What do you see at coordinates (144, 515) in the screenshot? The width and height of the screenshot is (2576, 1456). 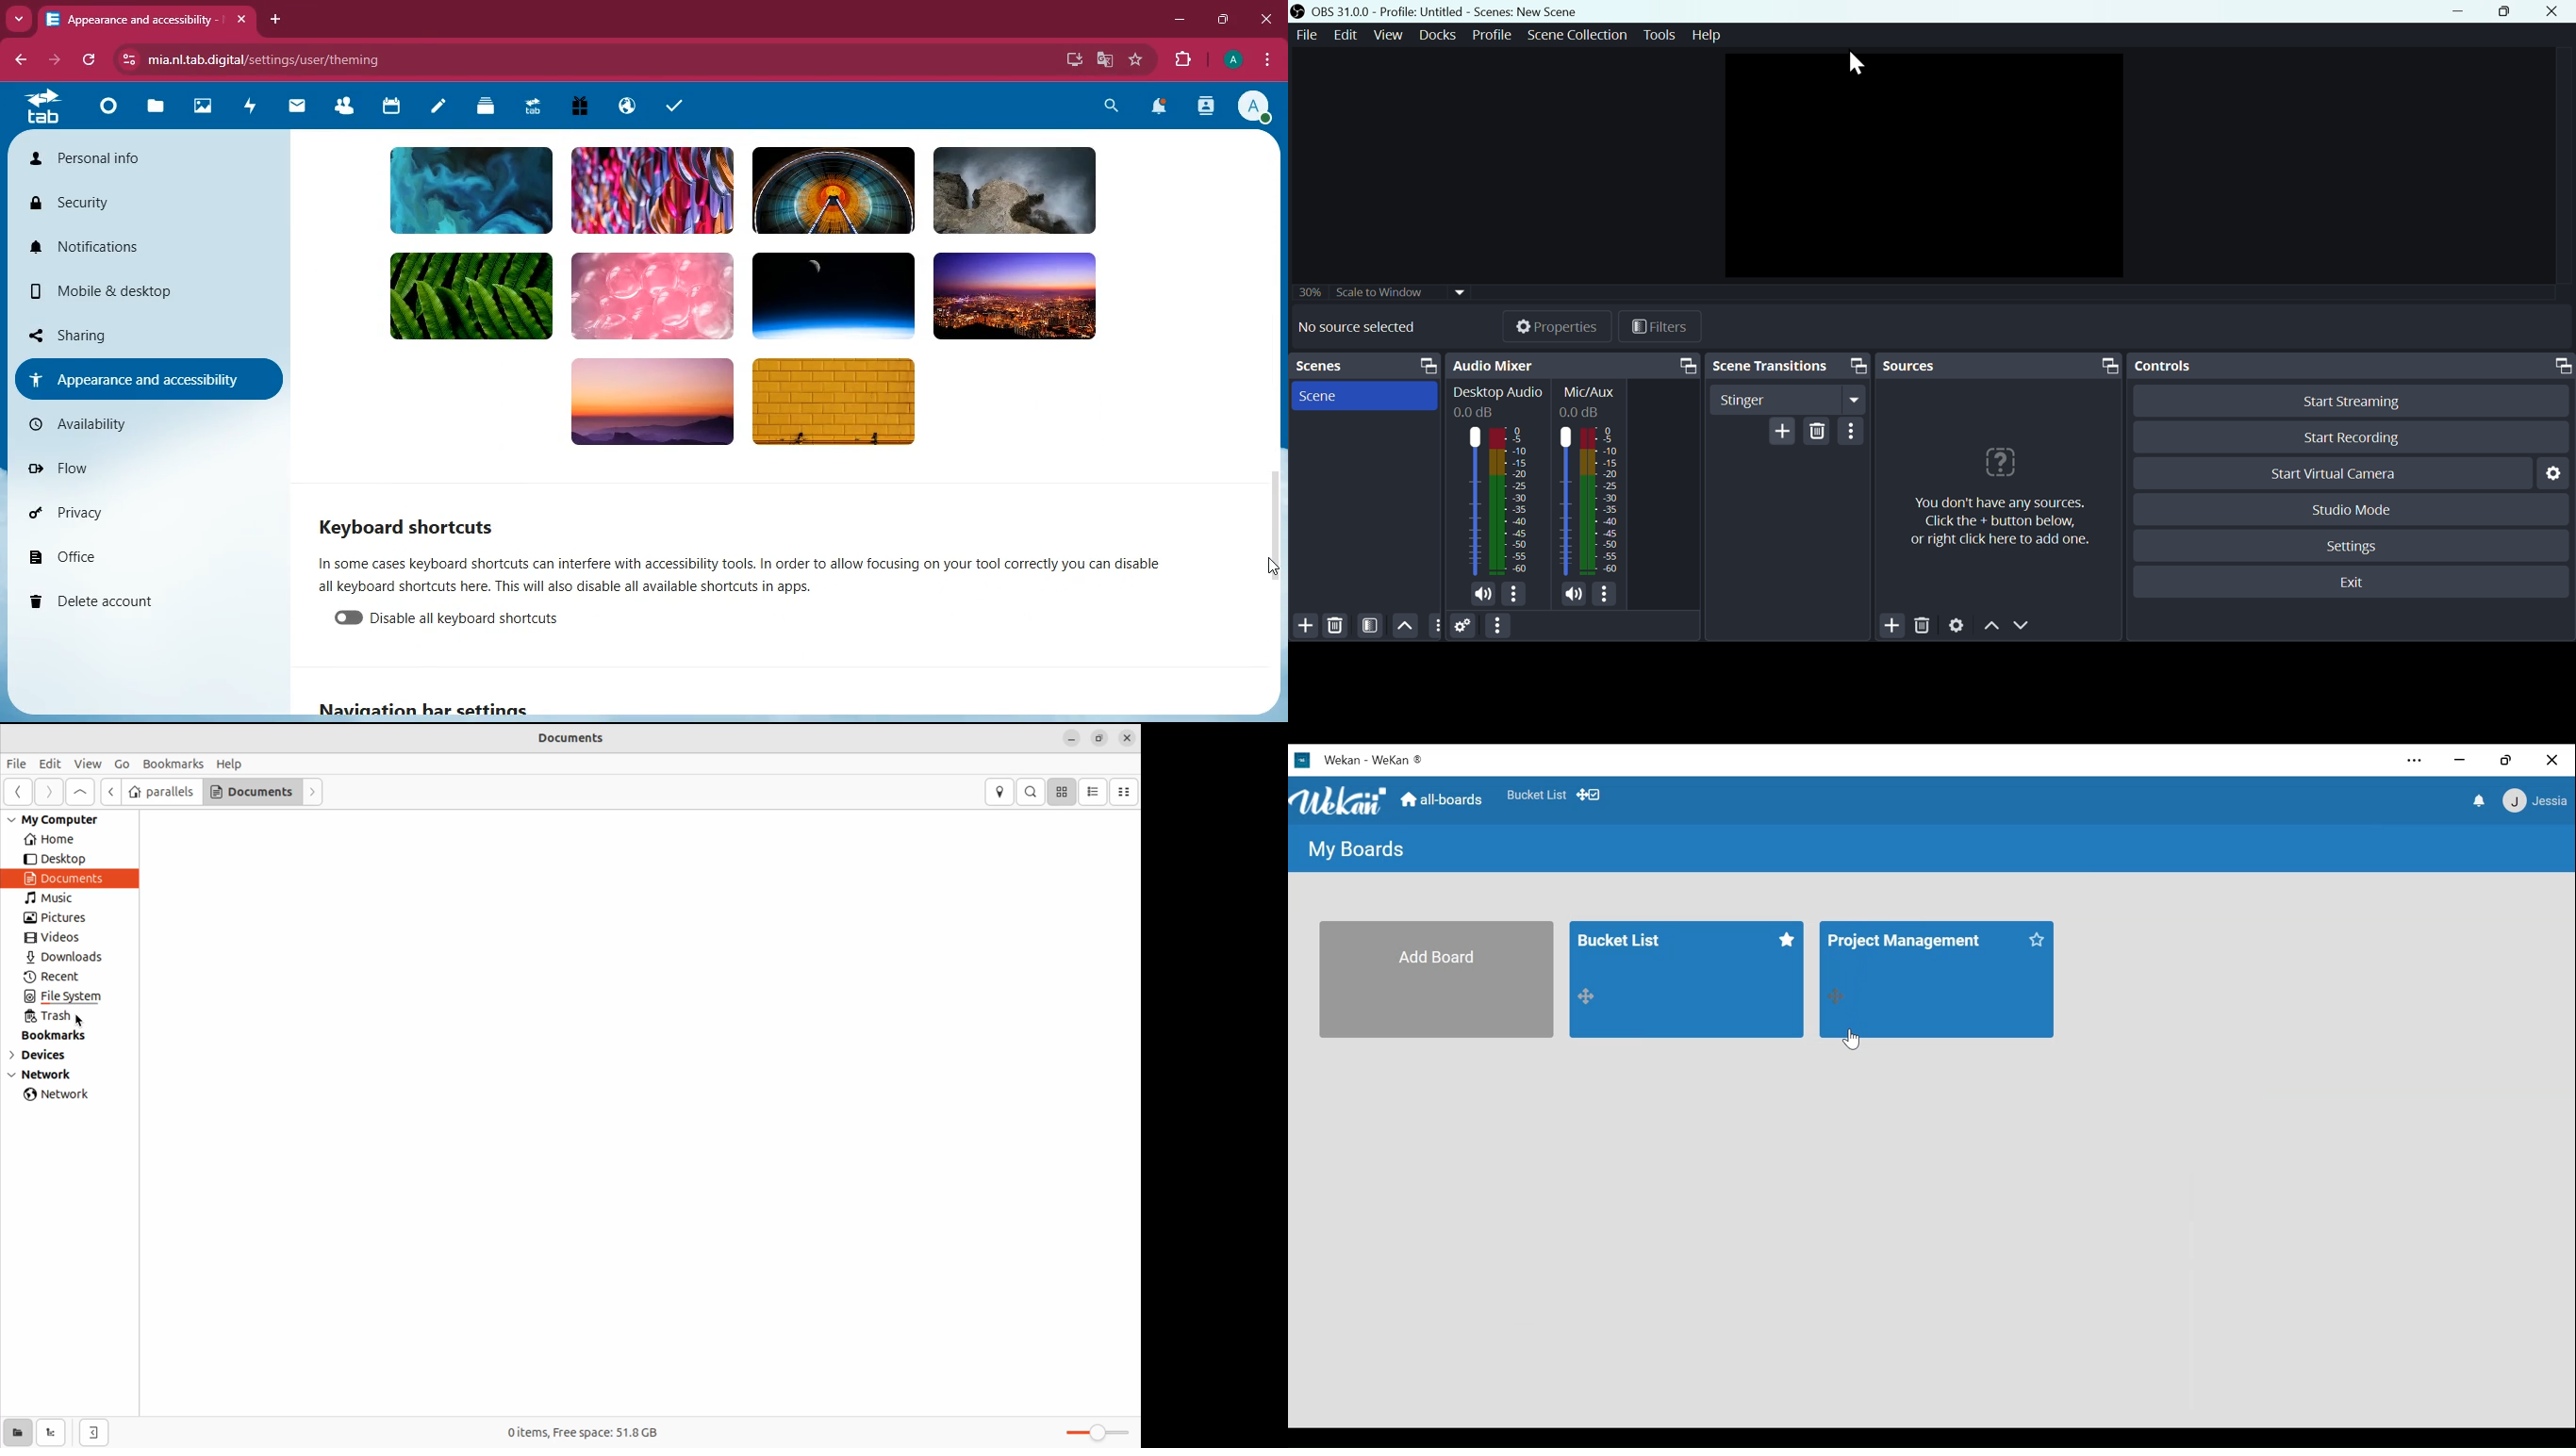 I see `privacy` at bounding box center [144, 515].